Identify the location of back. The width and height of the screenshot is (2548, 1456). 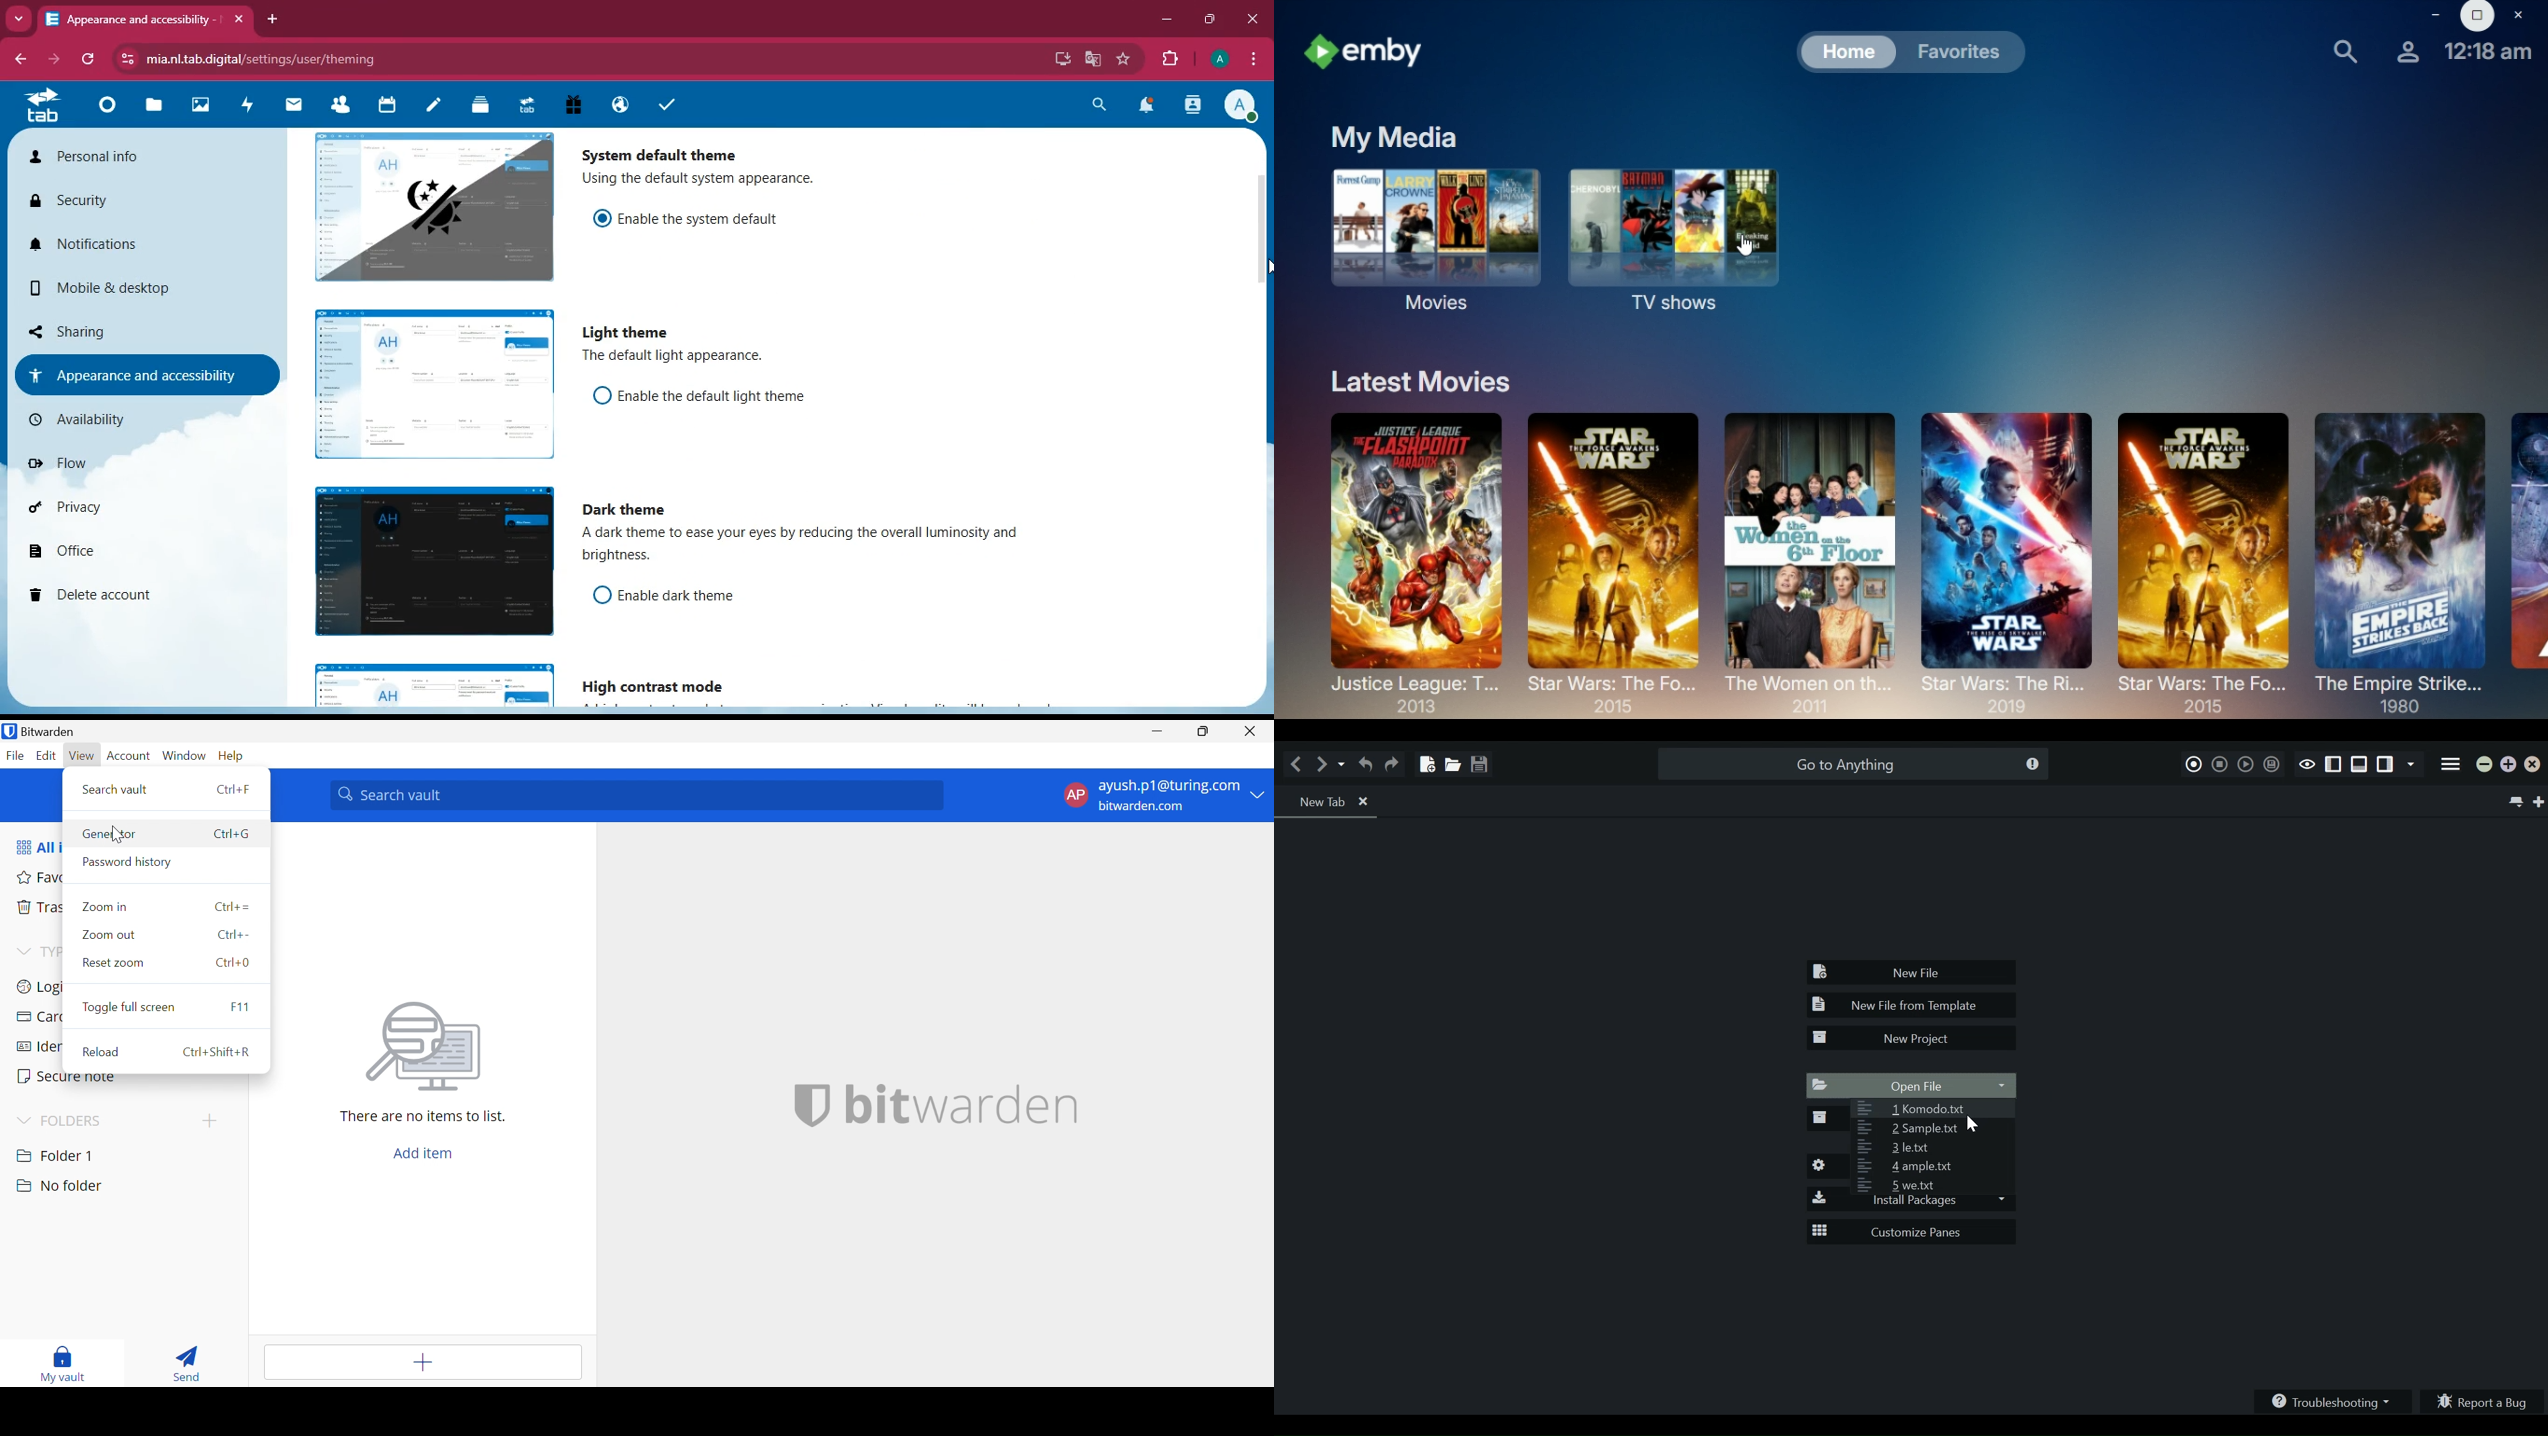
(24, 59).